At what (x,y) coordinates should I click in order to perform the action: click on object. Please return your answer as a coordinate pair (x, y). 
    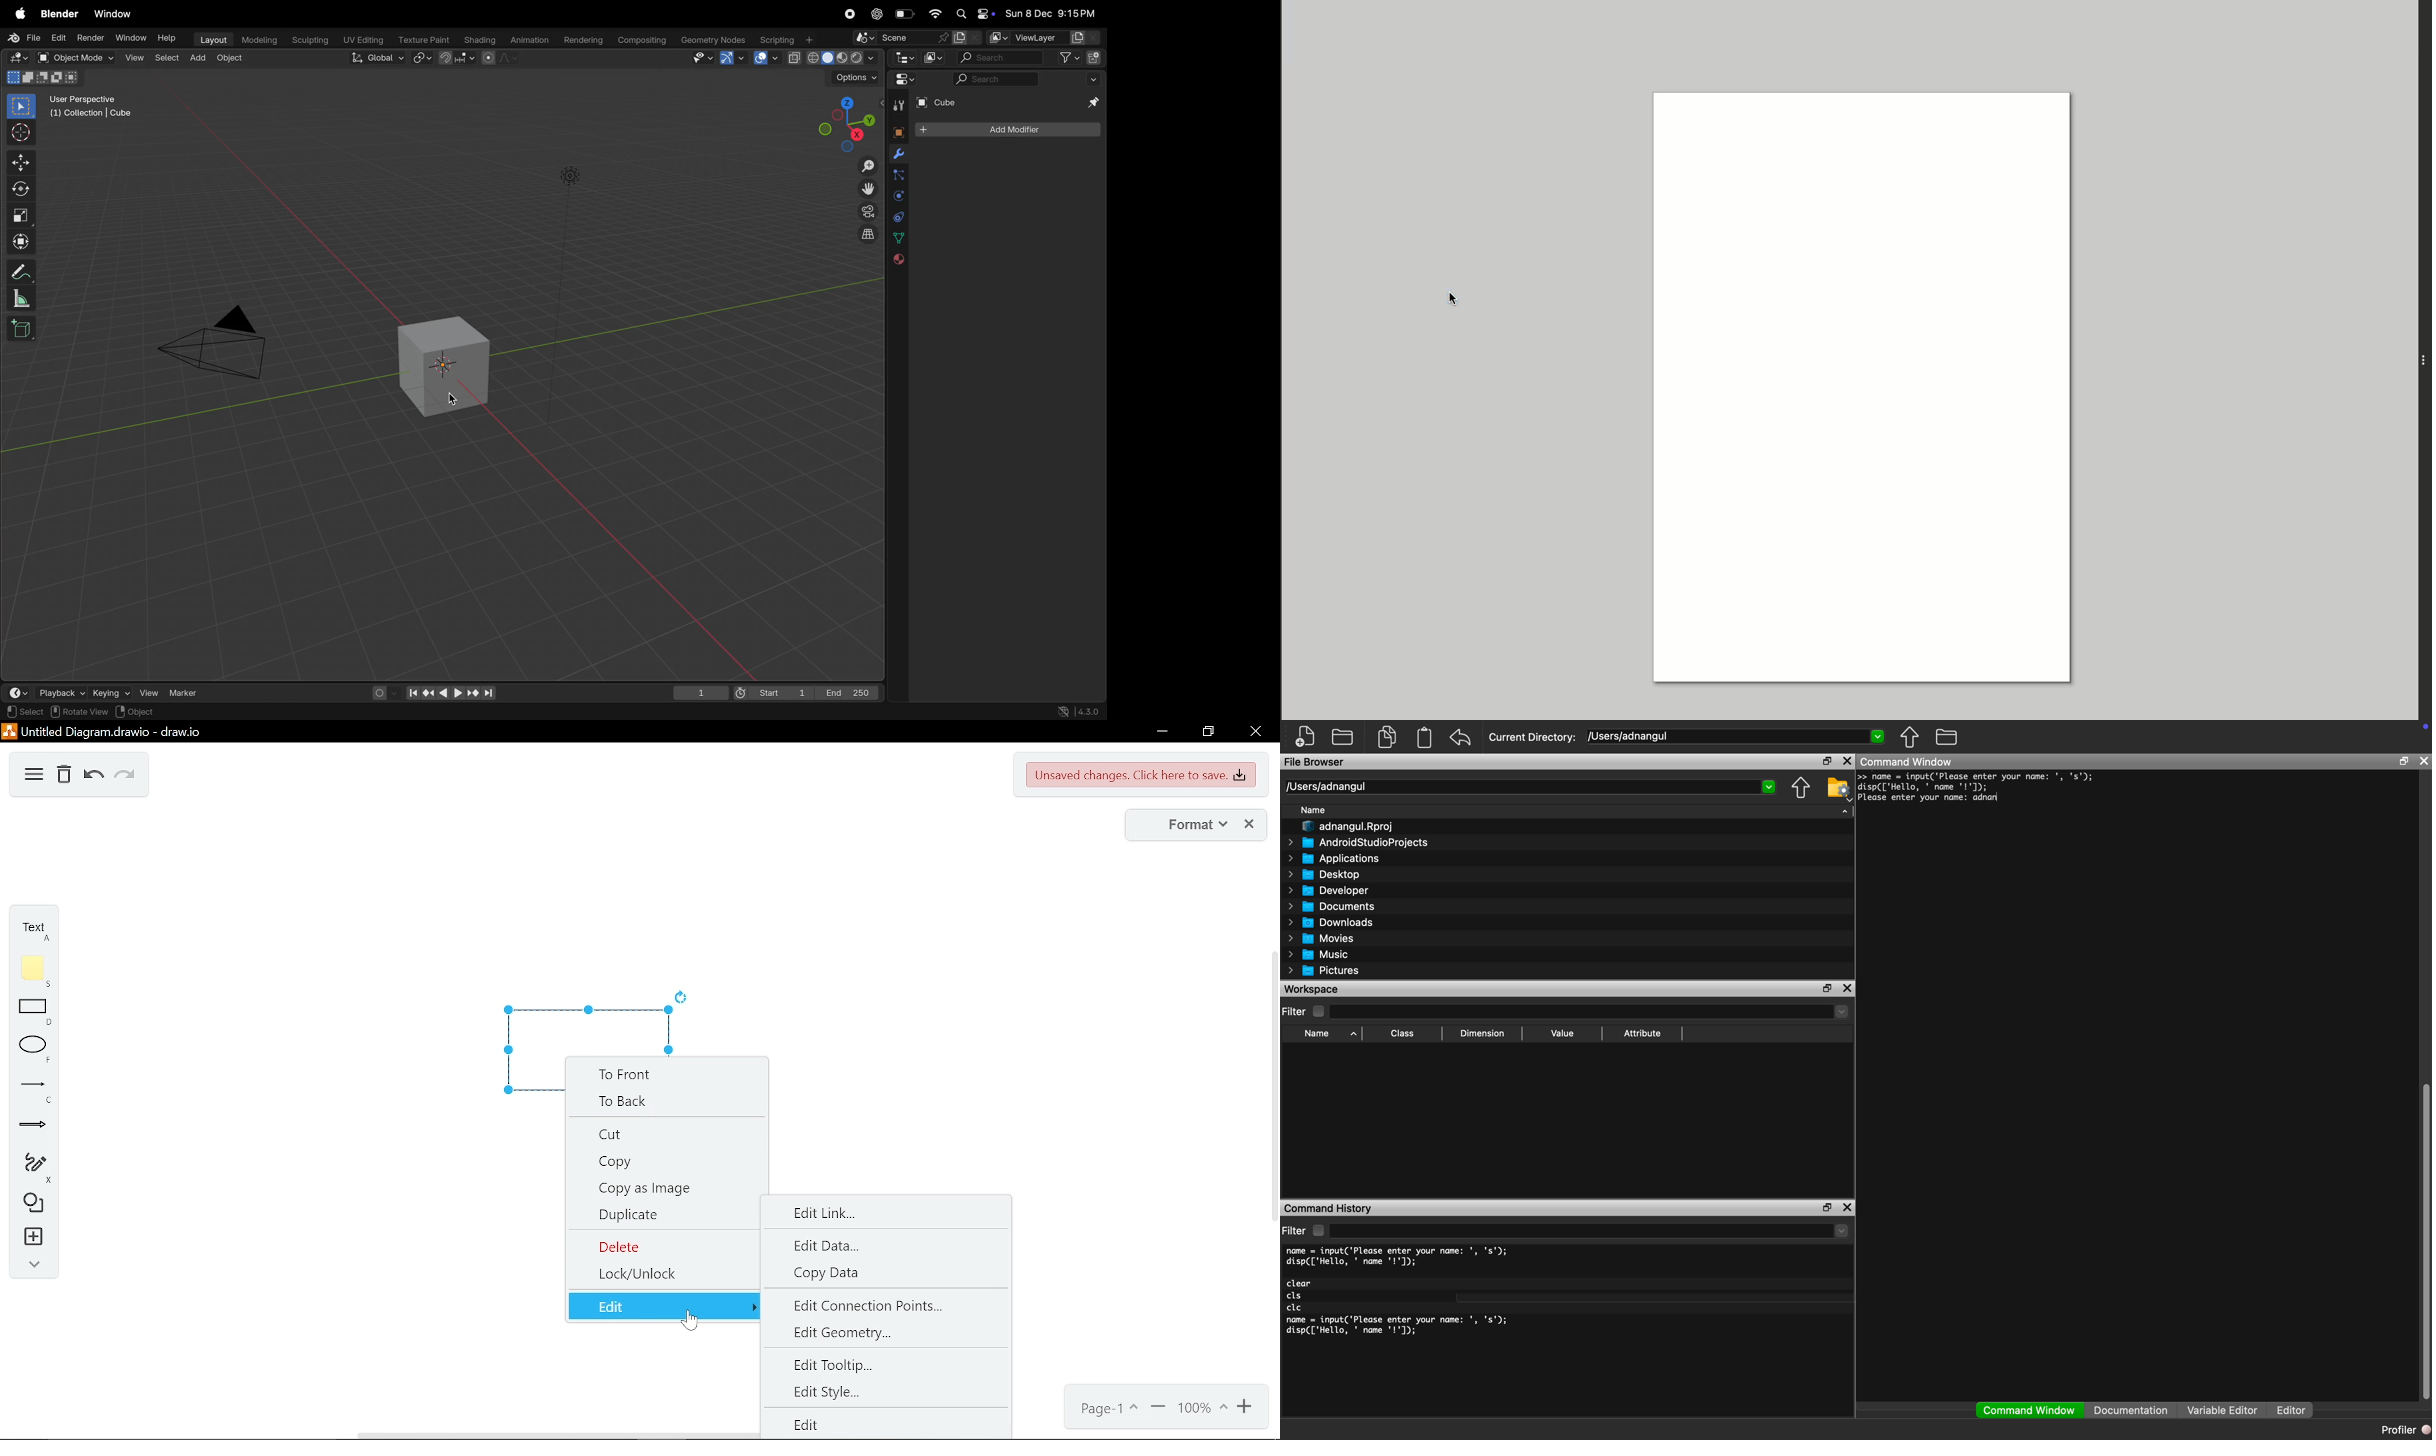
    Looking at the image, I should click on (895, 131).